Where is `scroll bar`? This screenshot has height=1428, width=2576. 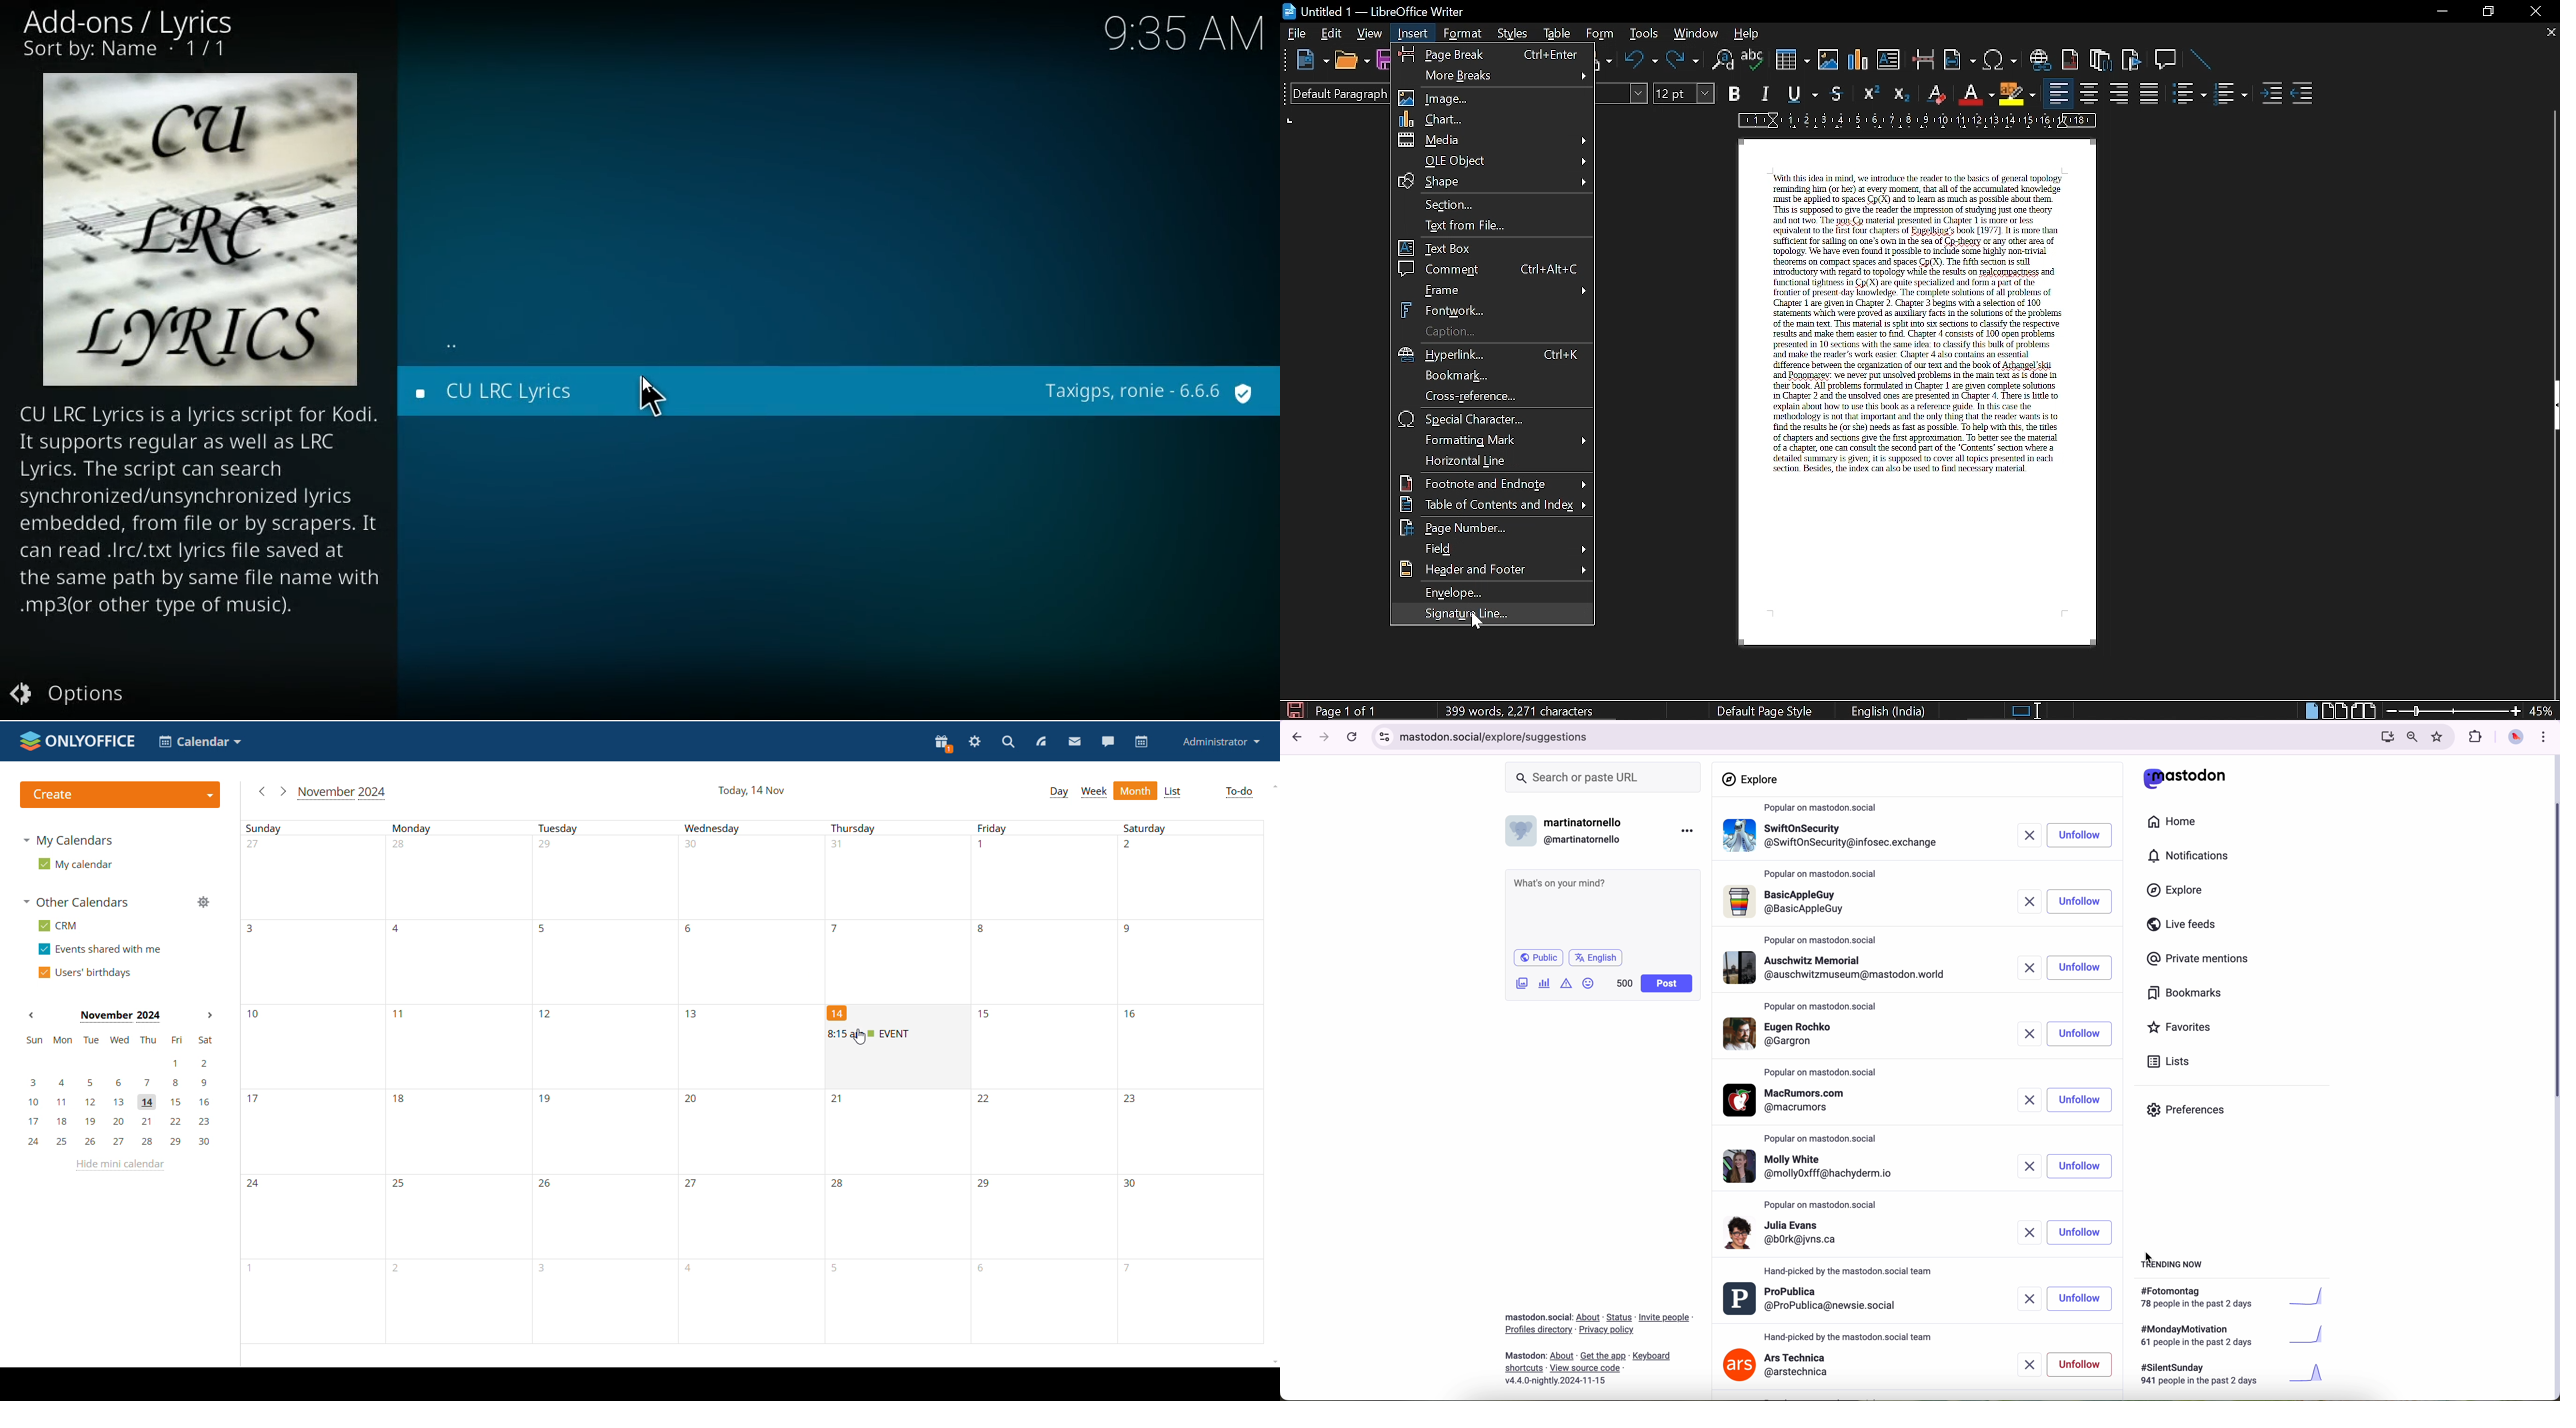
scroll bar is located at coordinates (2552, 947).